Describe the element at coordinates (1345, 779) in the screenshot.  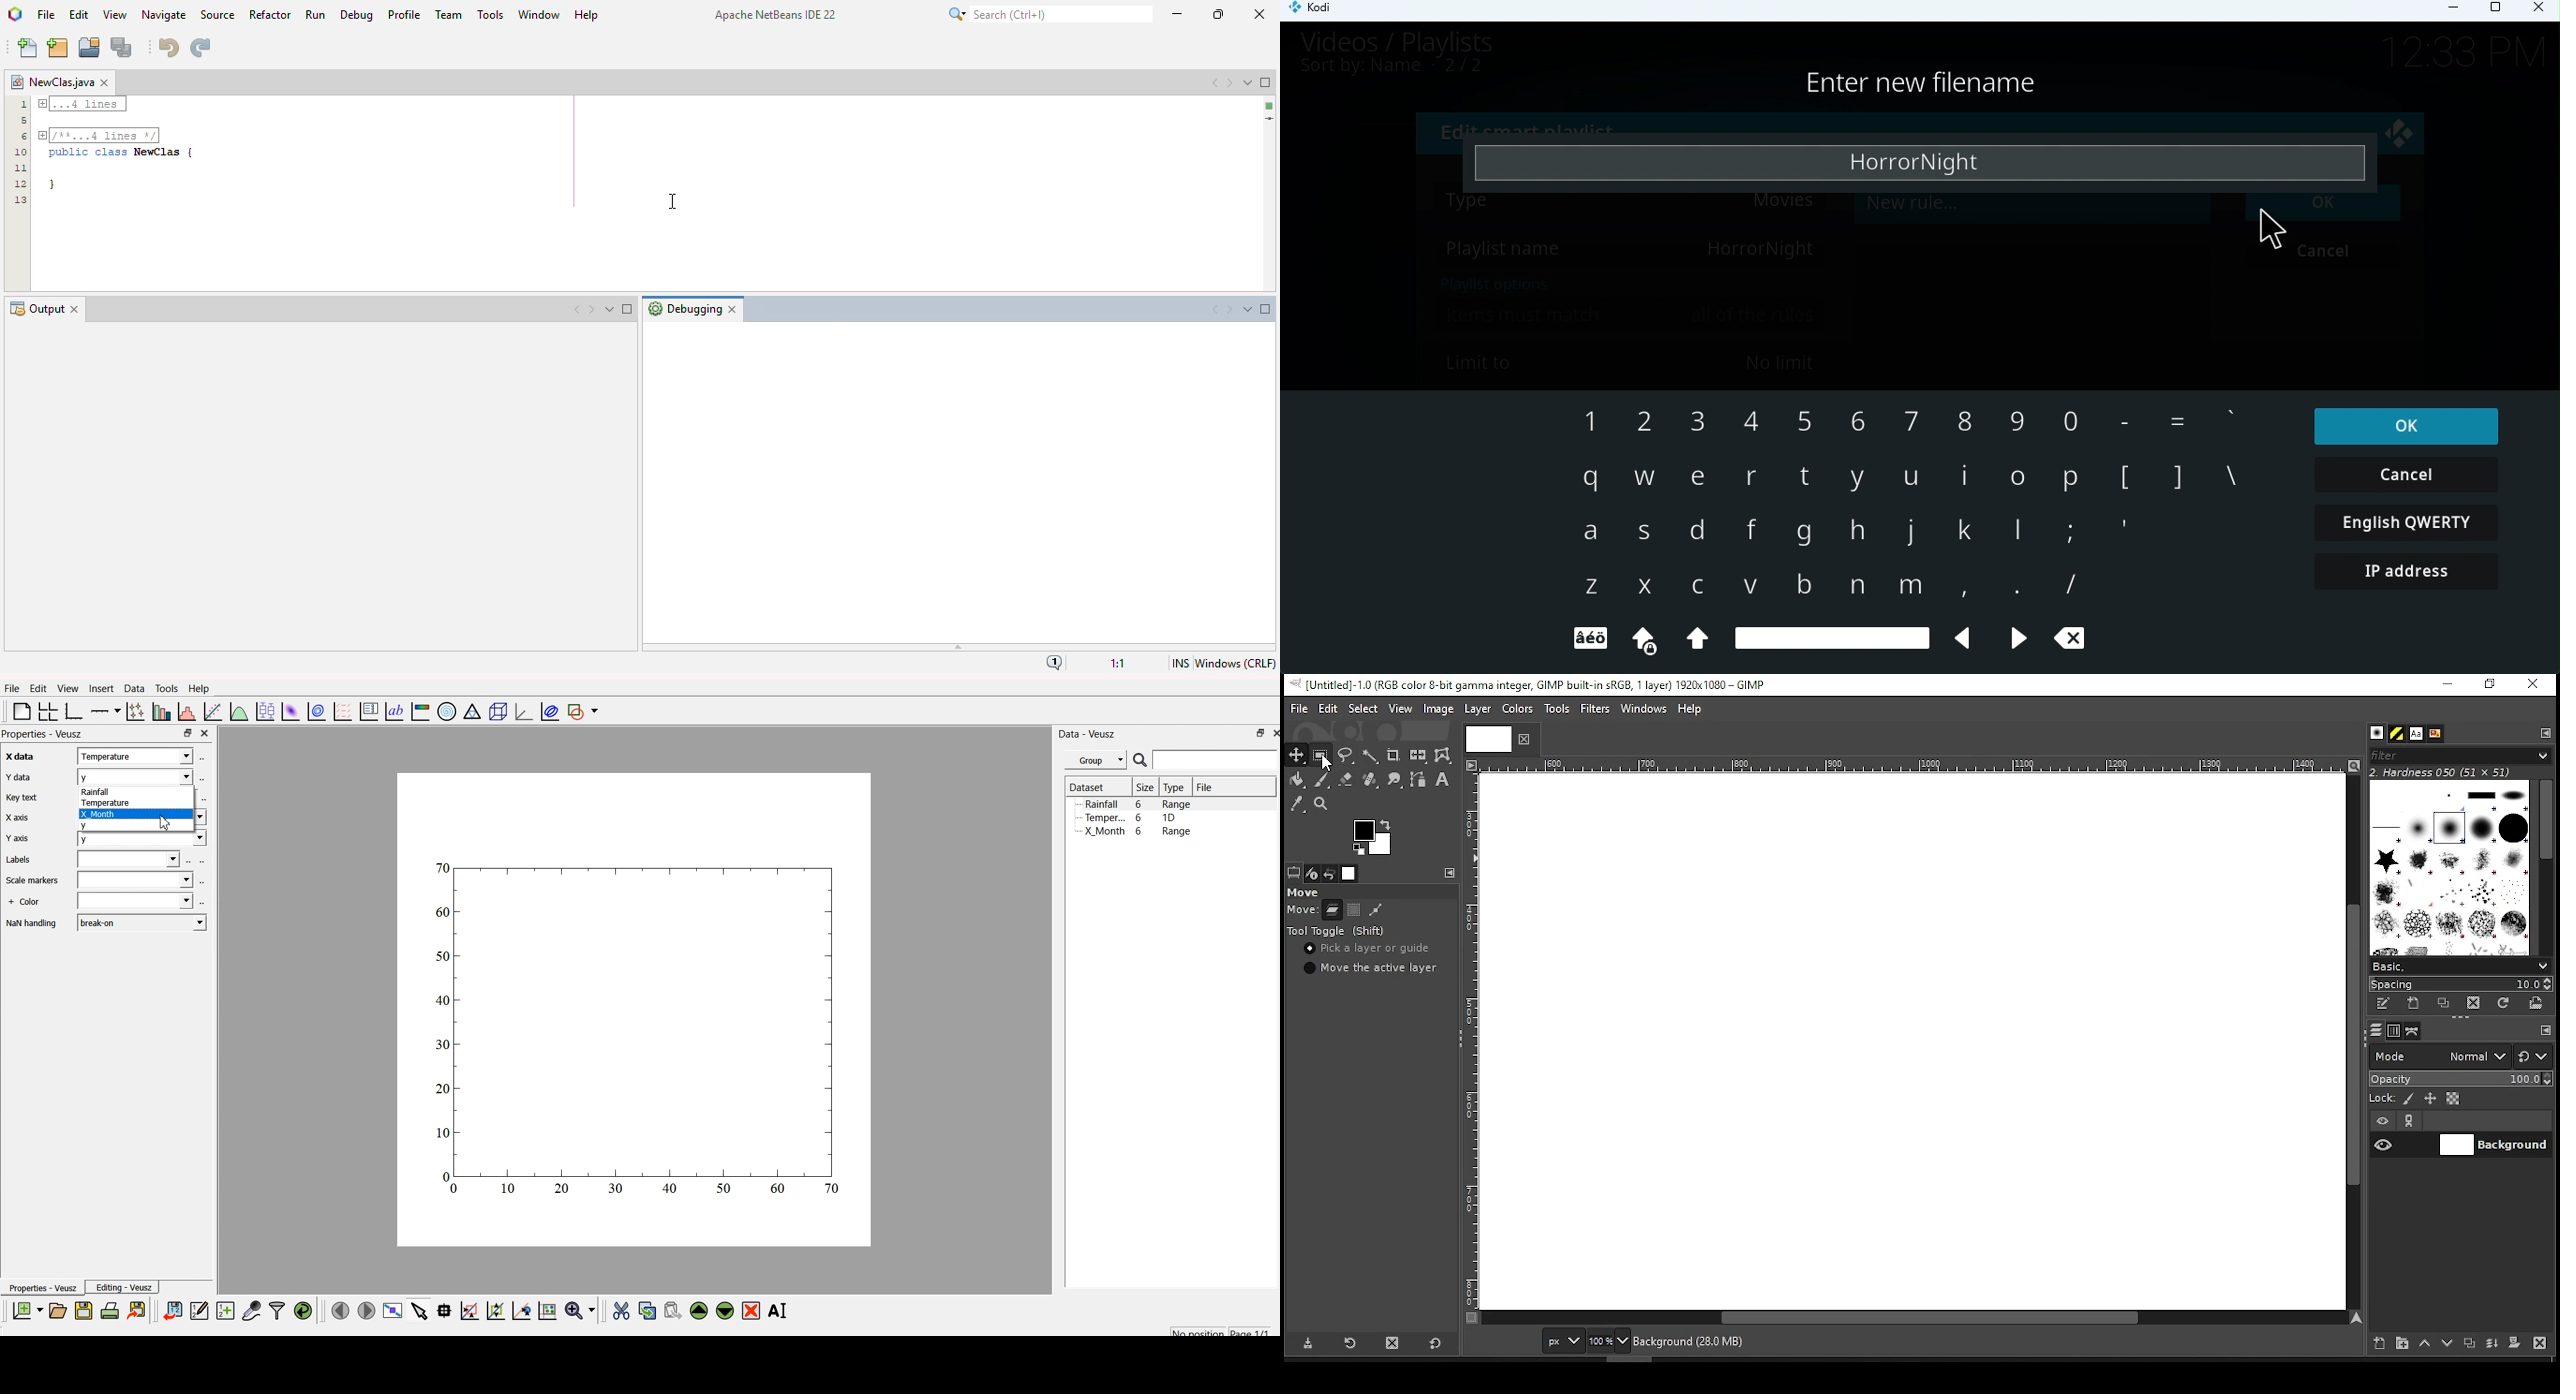
I see `eraser tool` at that location.